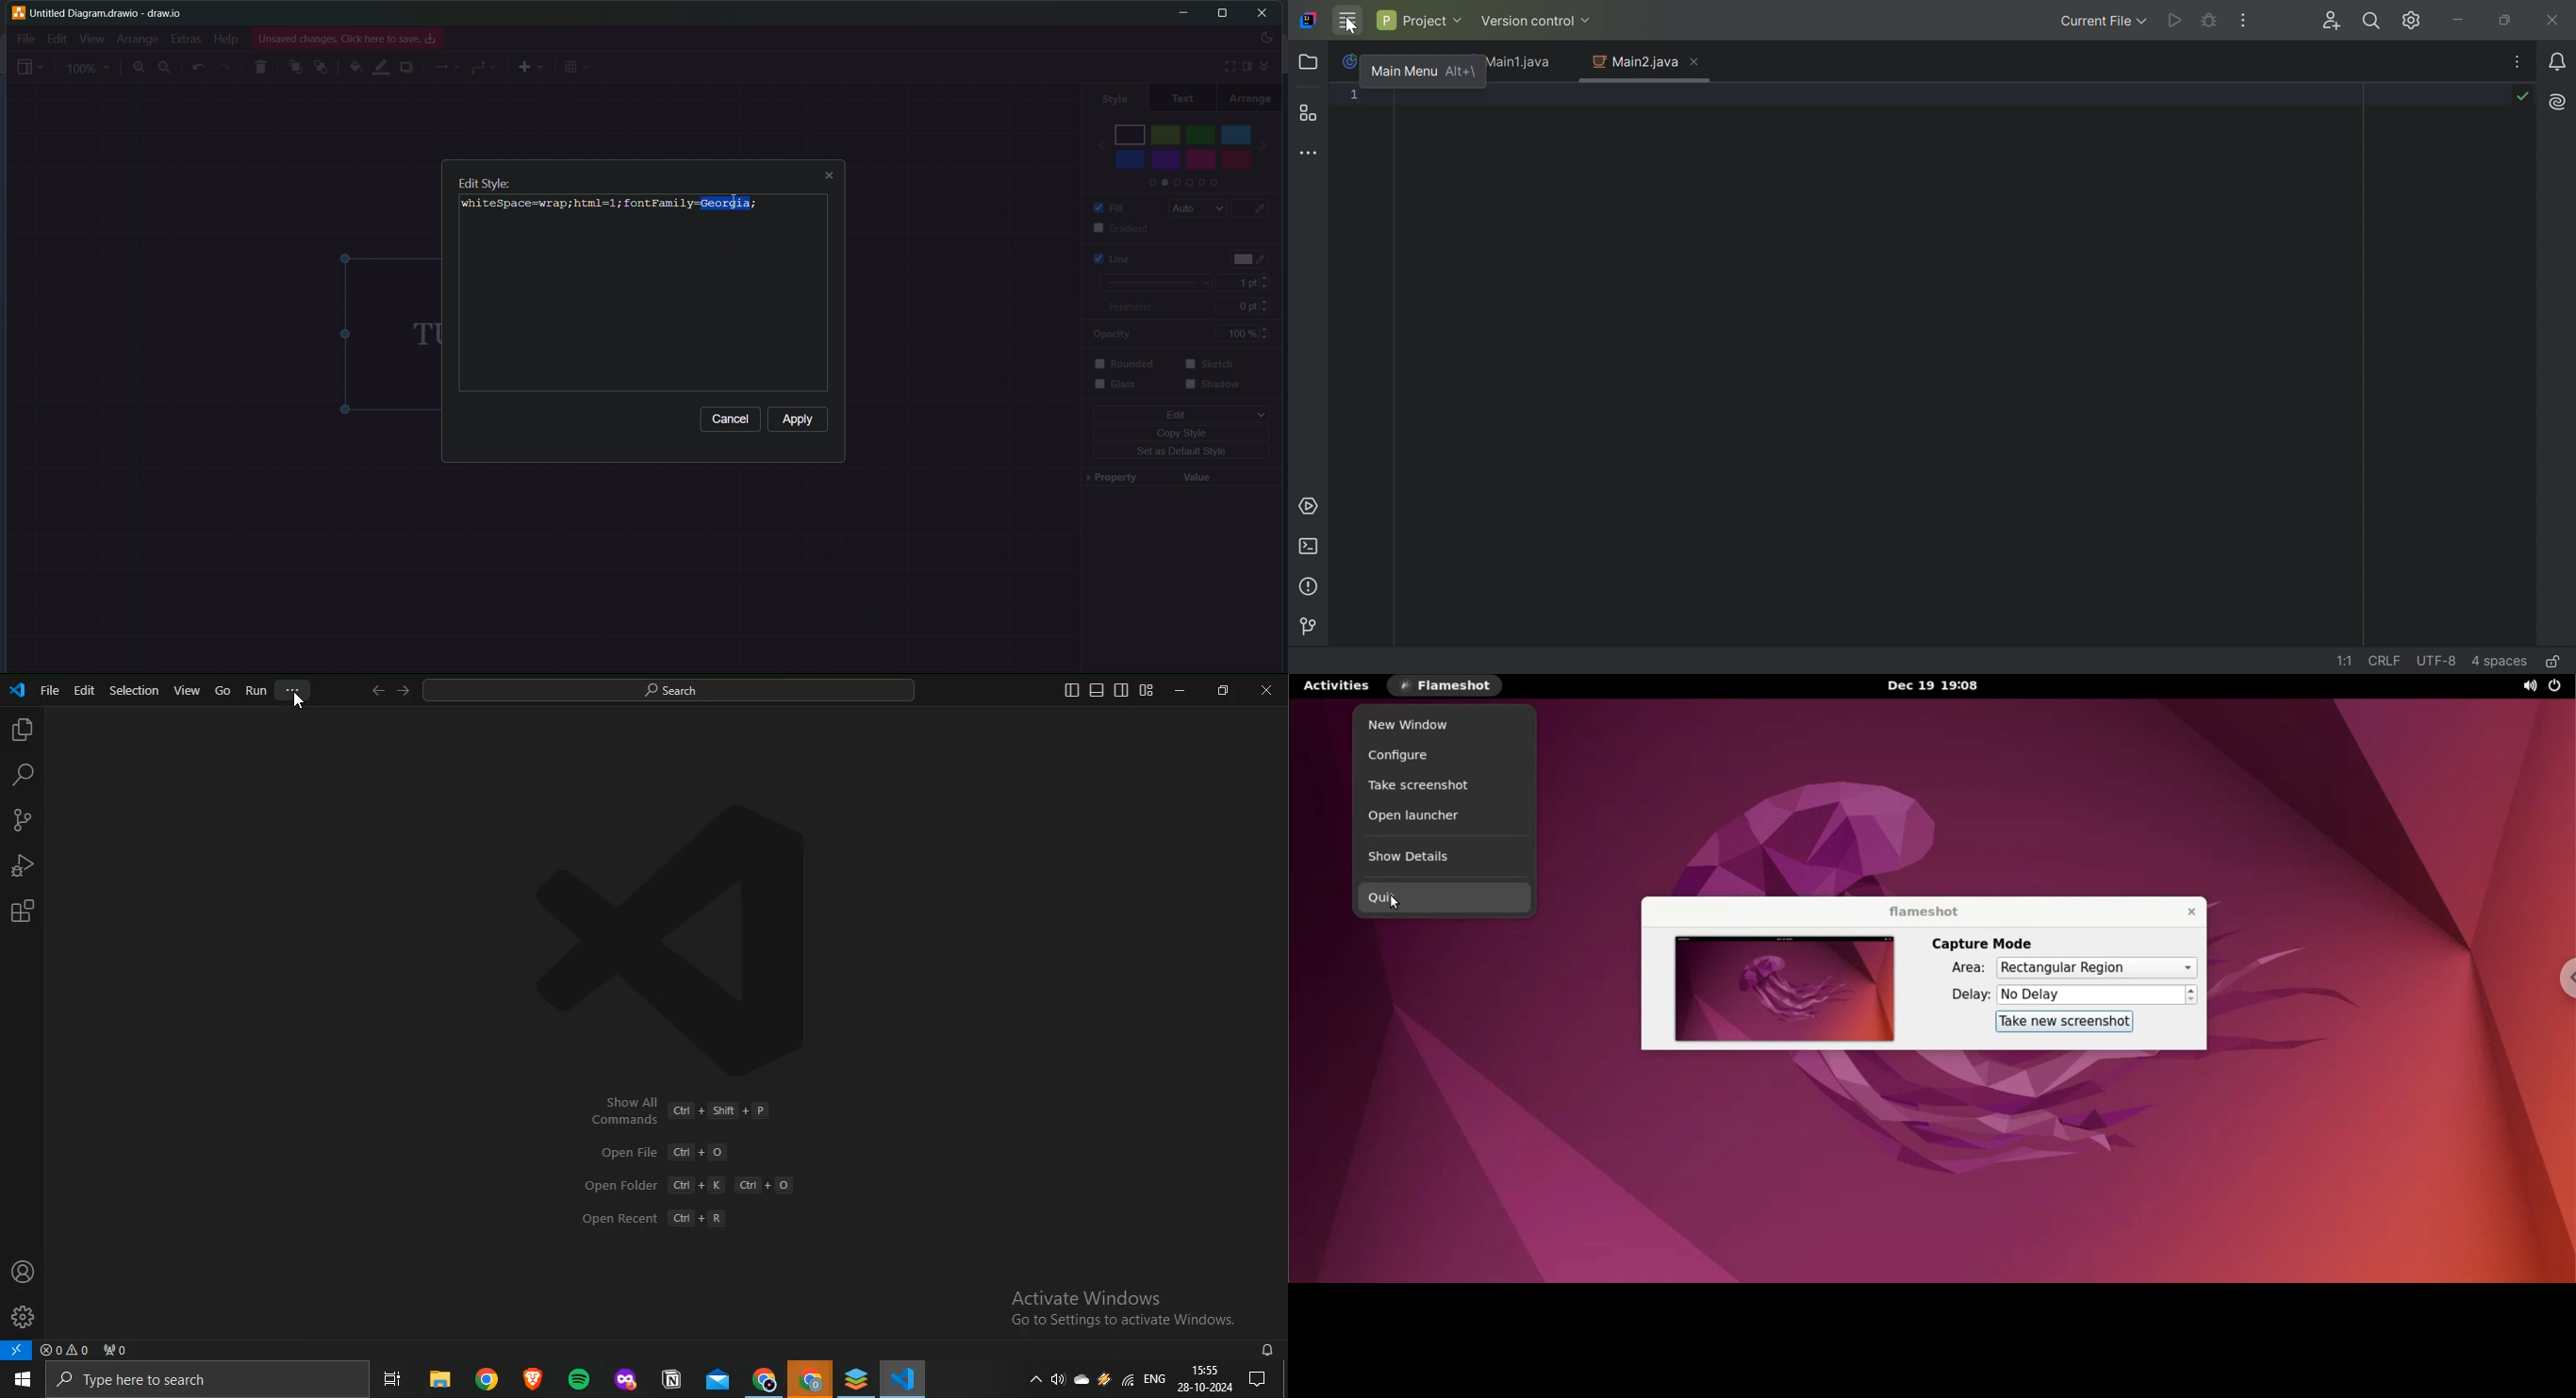 This screenshot has width=2576, height=1400. Describe the element at coordinates (1224, 66) in the screenshot. I see `fullscreen` at that location.